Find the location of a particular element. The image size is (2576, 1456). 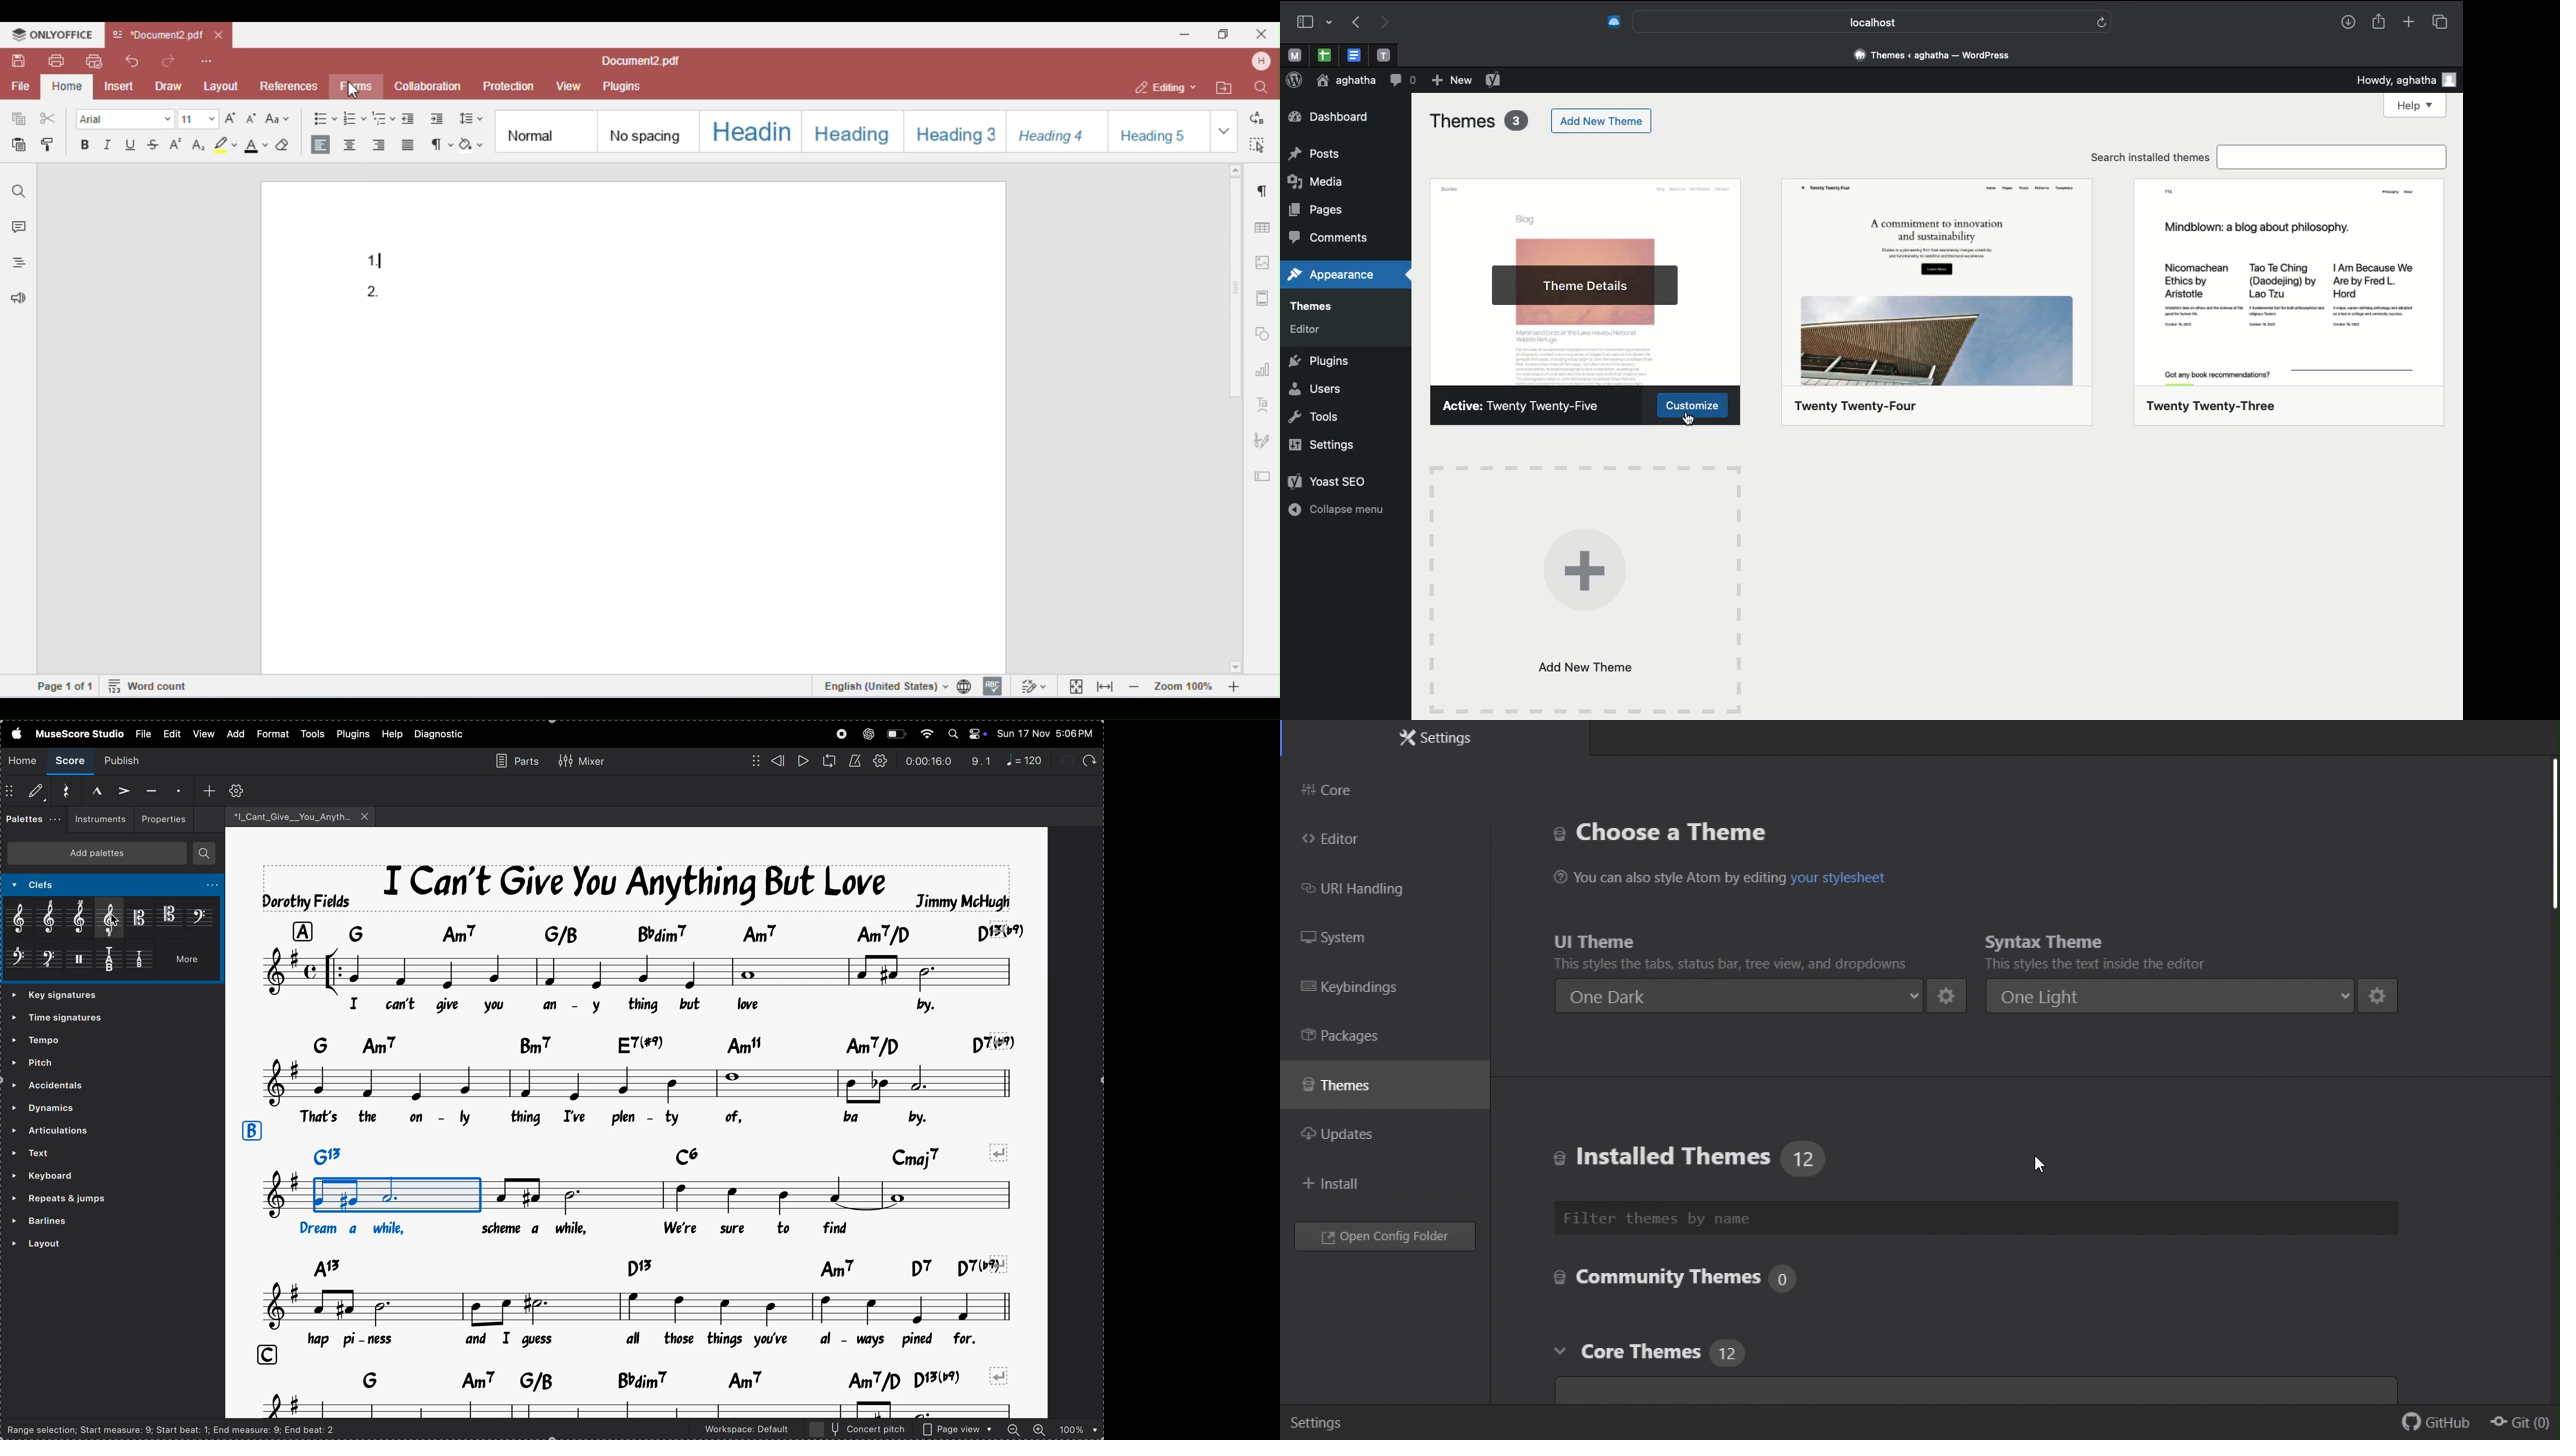

lyrics is located at coordinates (563, 1005).